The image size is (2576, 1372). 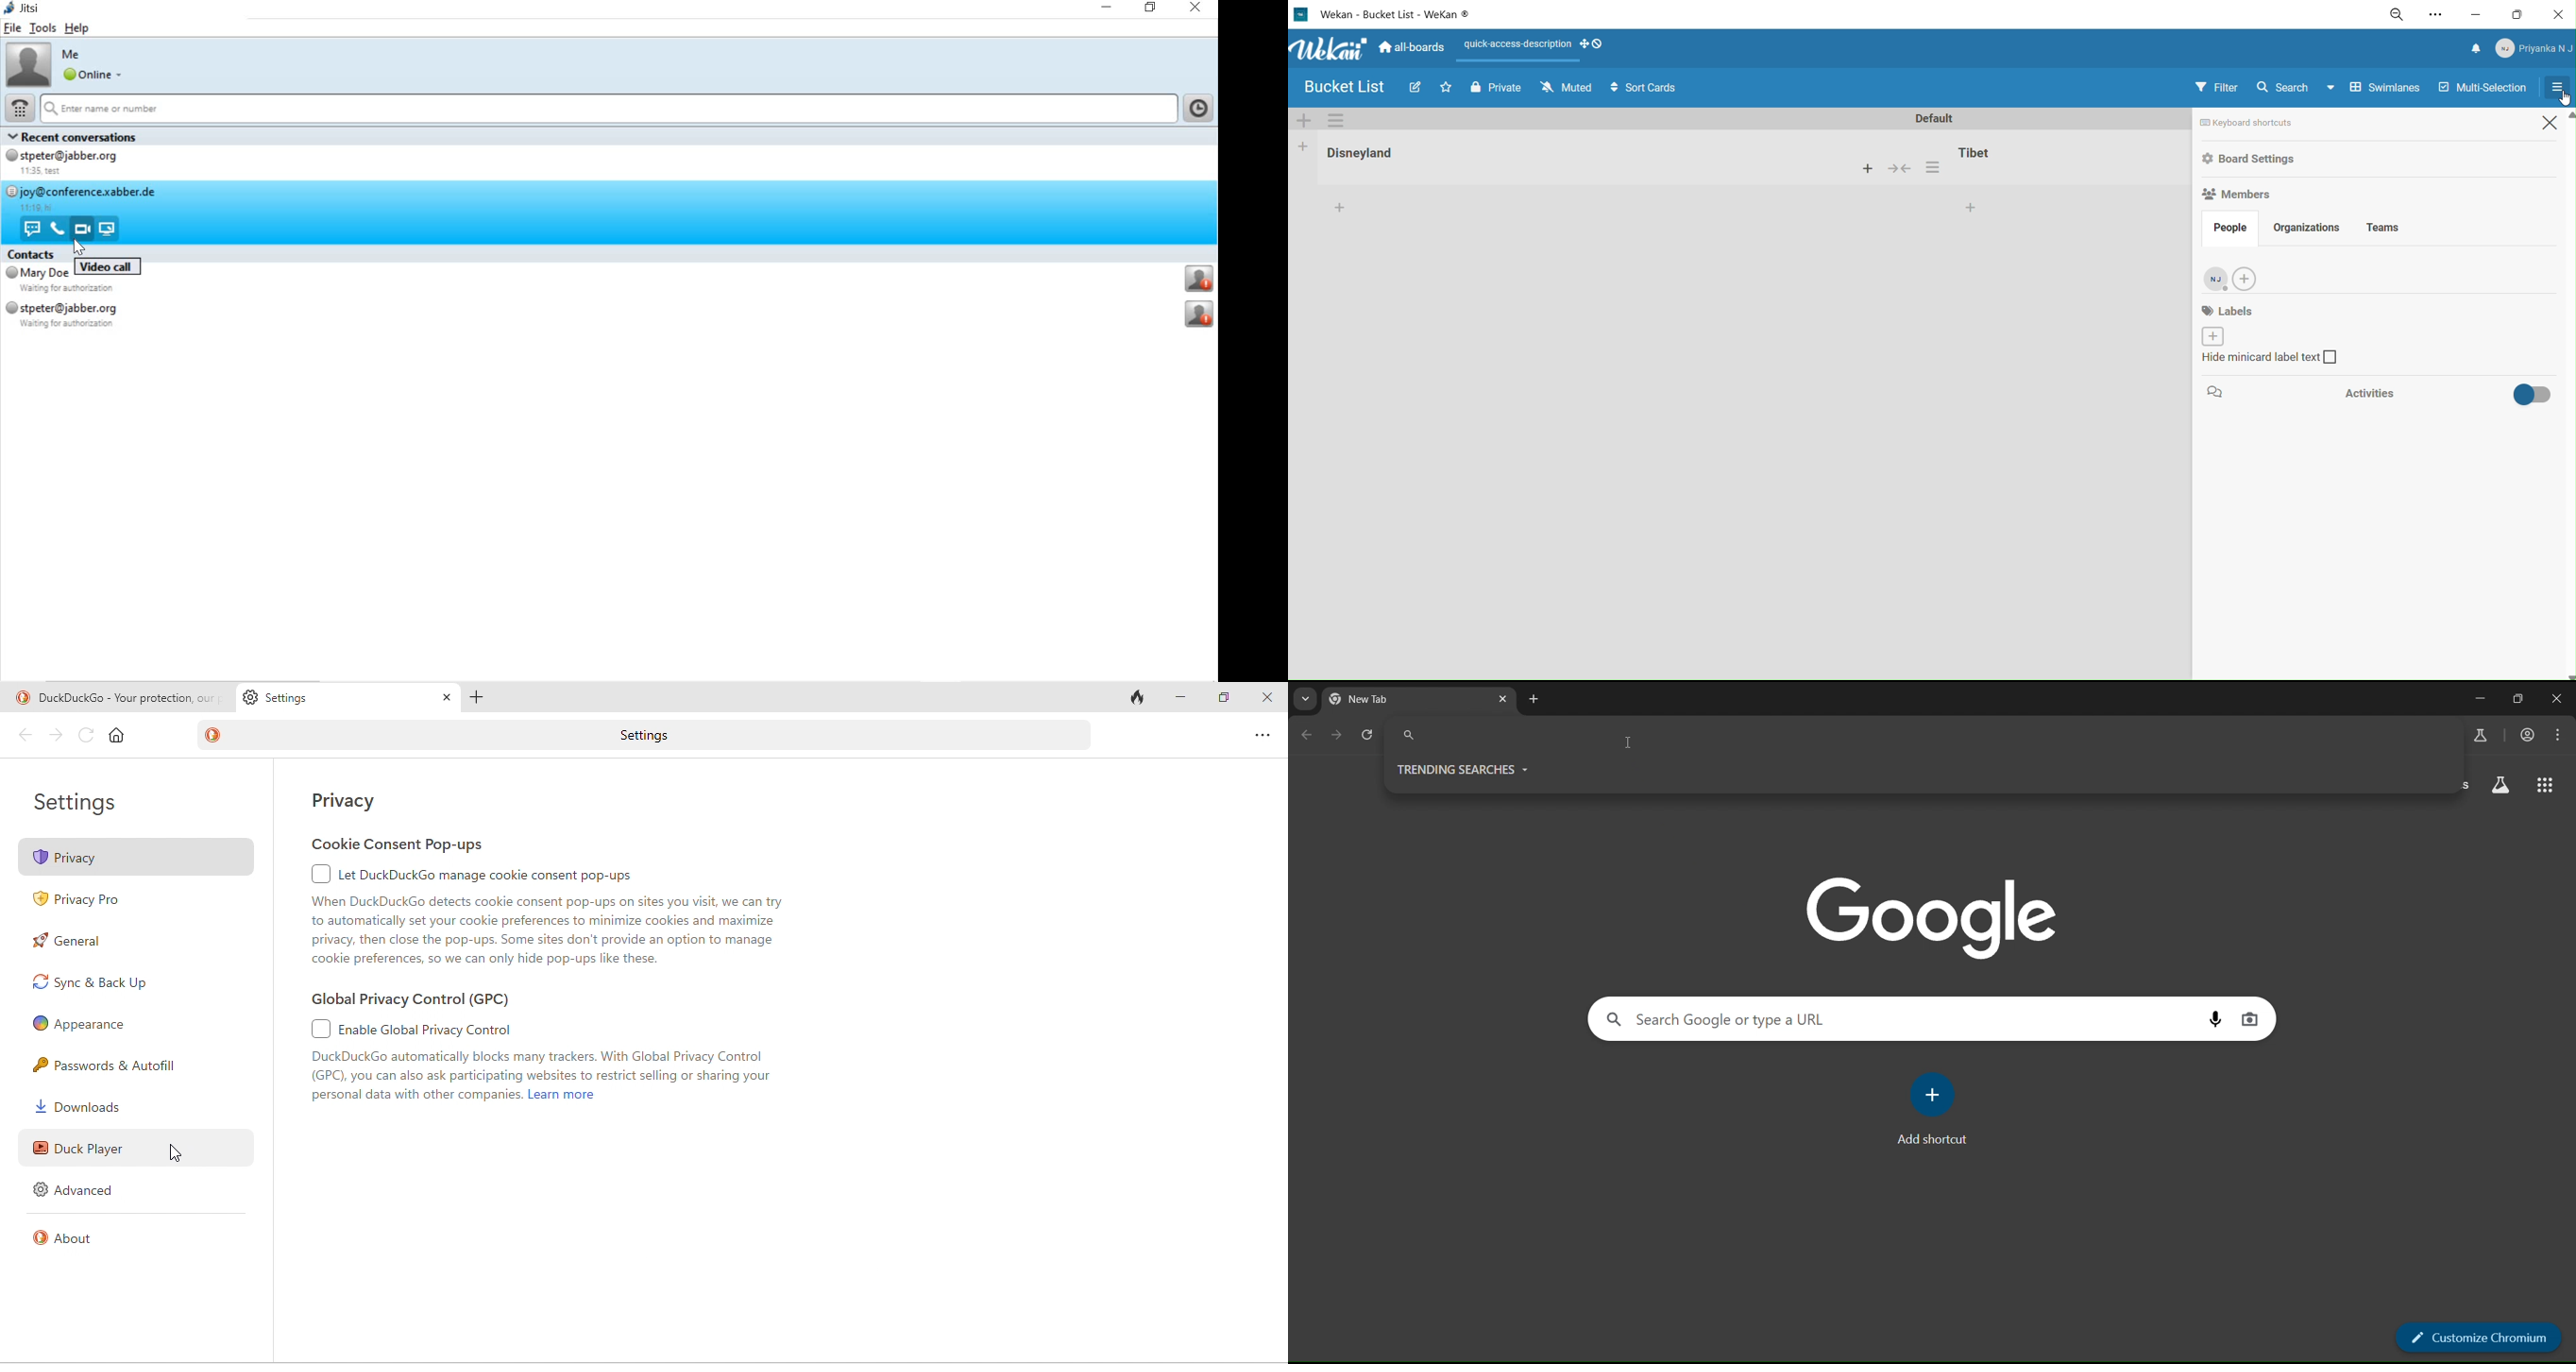 I want to click on quick access description, so click(x=1517, y=46).